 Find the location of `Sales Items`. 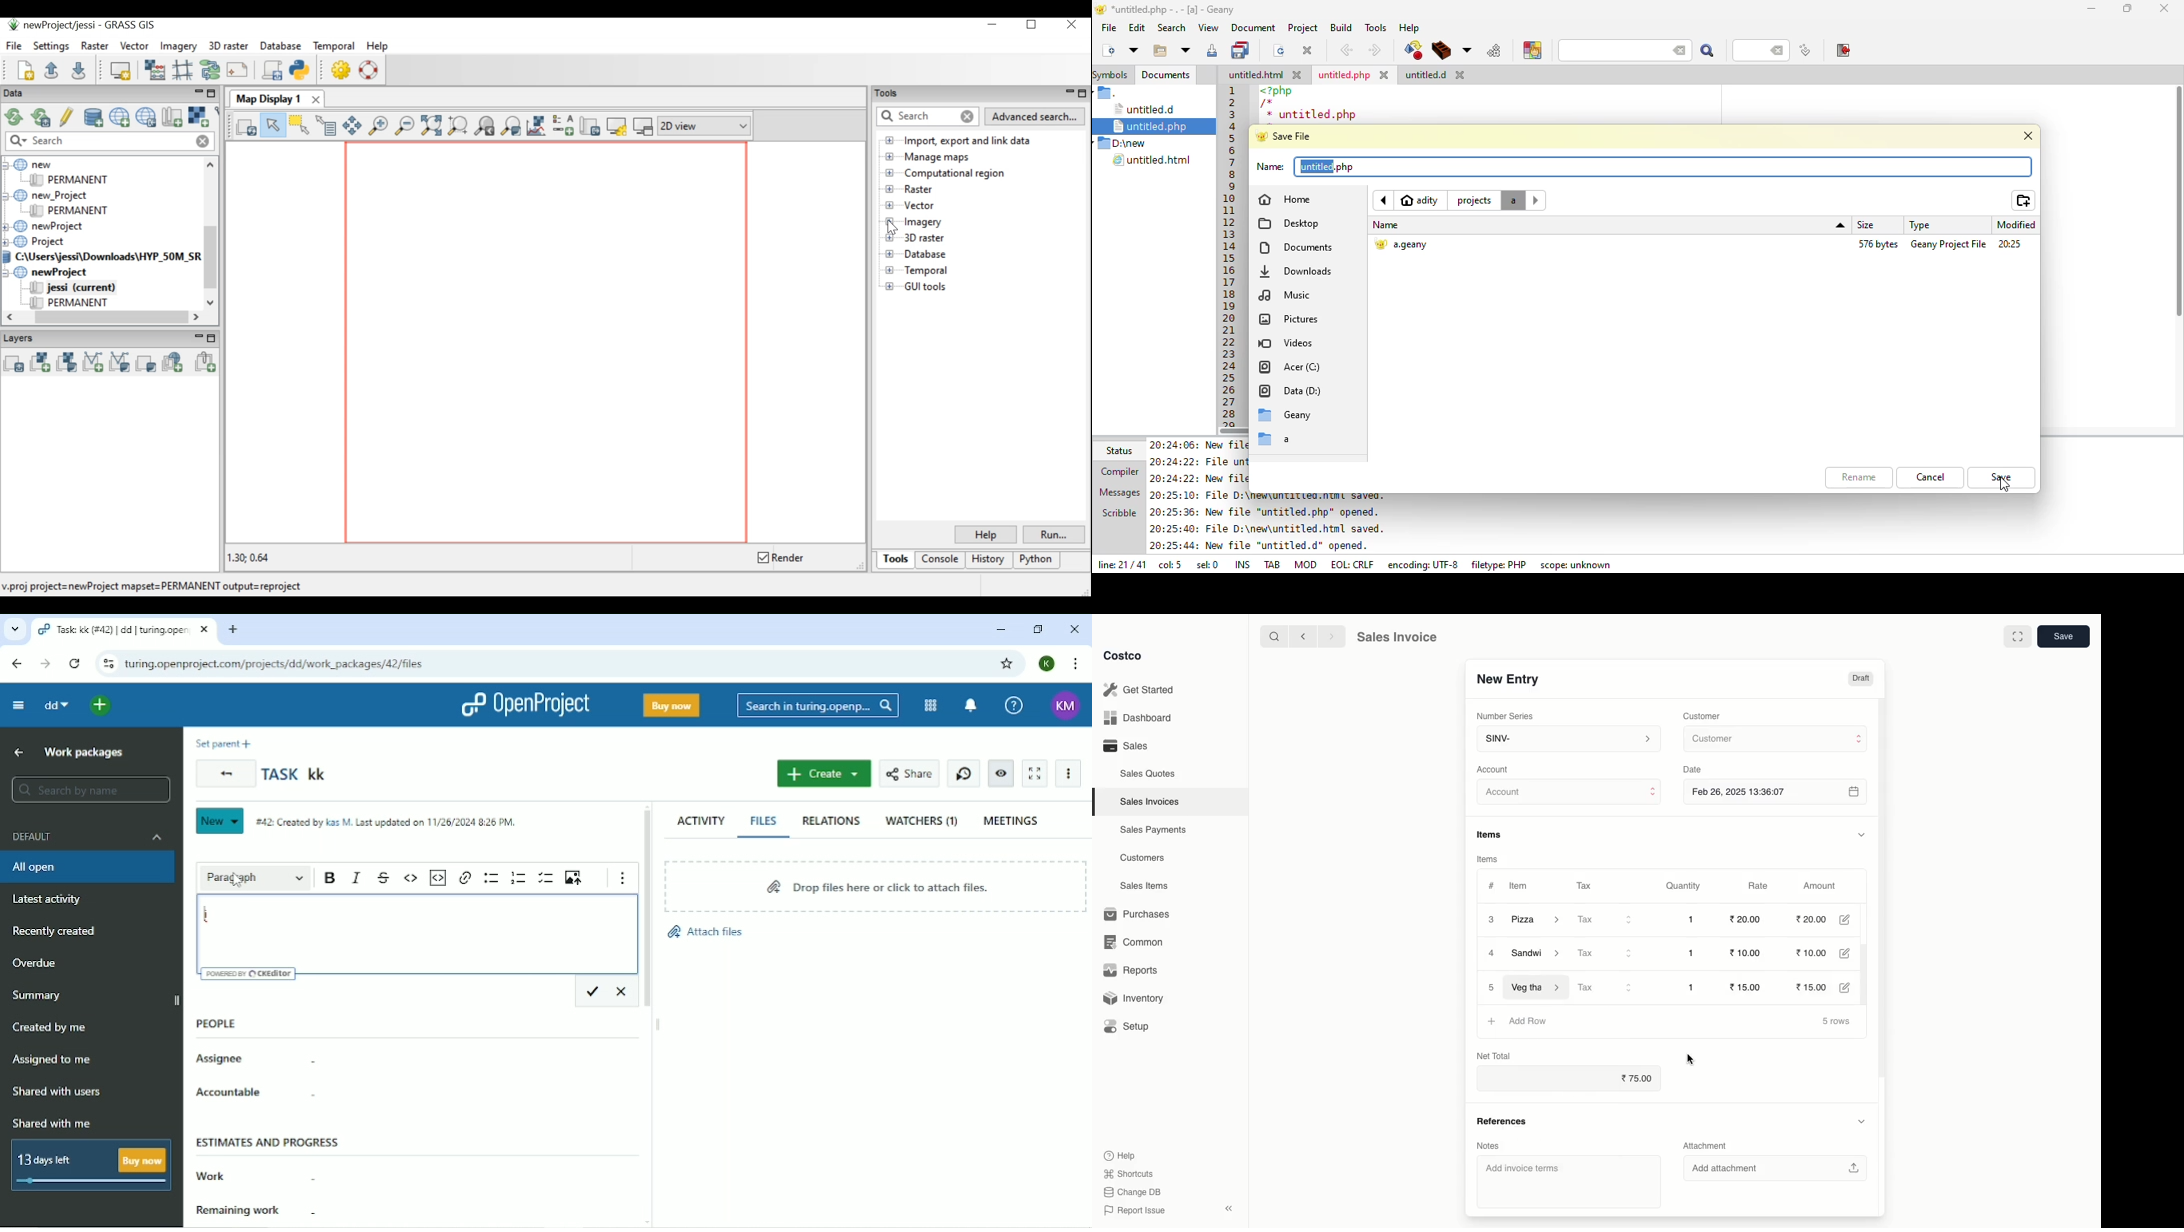

Sales Items is located at coordinates (1147, 886).